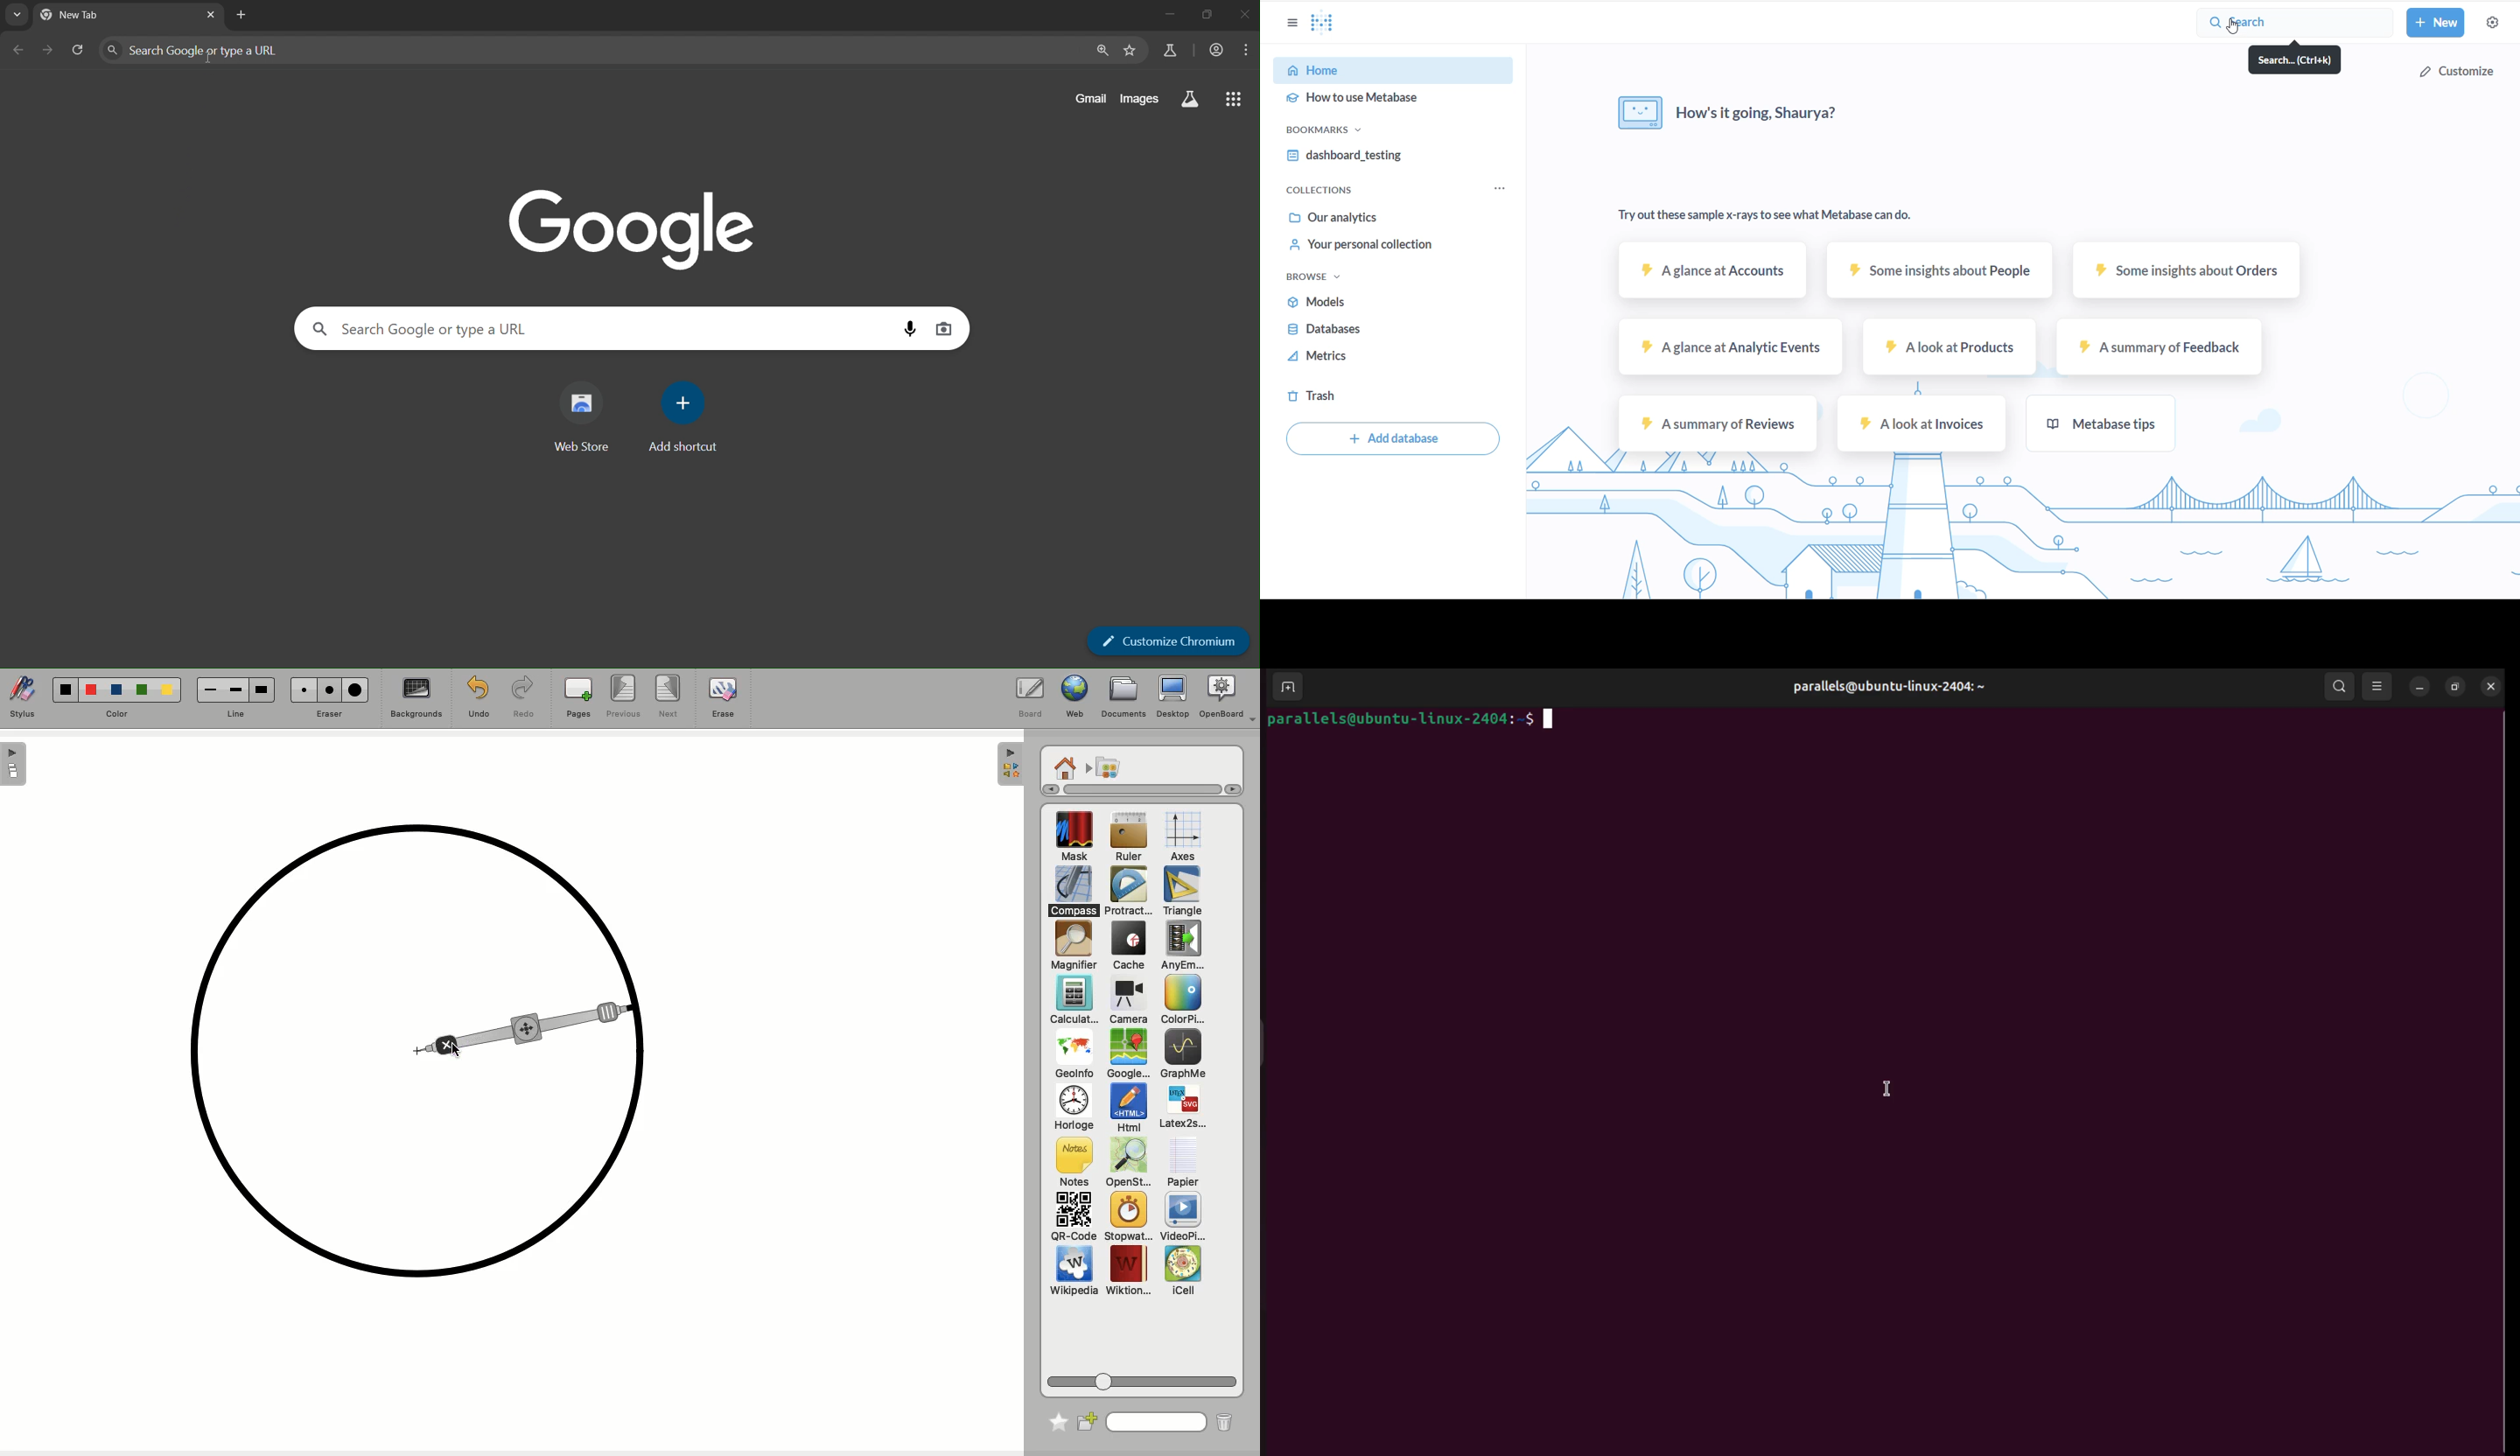 The image size is (2520, 1456). What do you see at coordinates (209, 59) in the screenshot?
I see `cursor` at bounding box center [209, 59].